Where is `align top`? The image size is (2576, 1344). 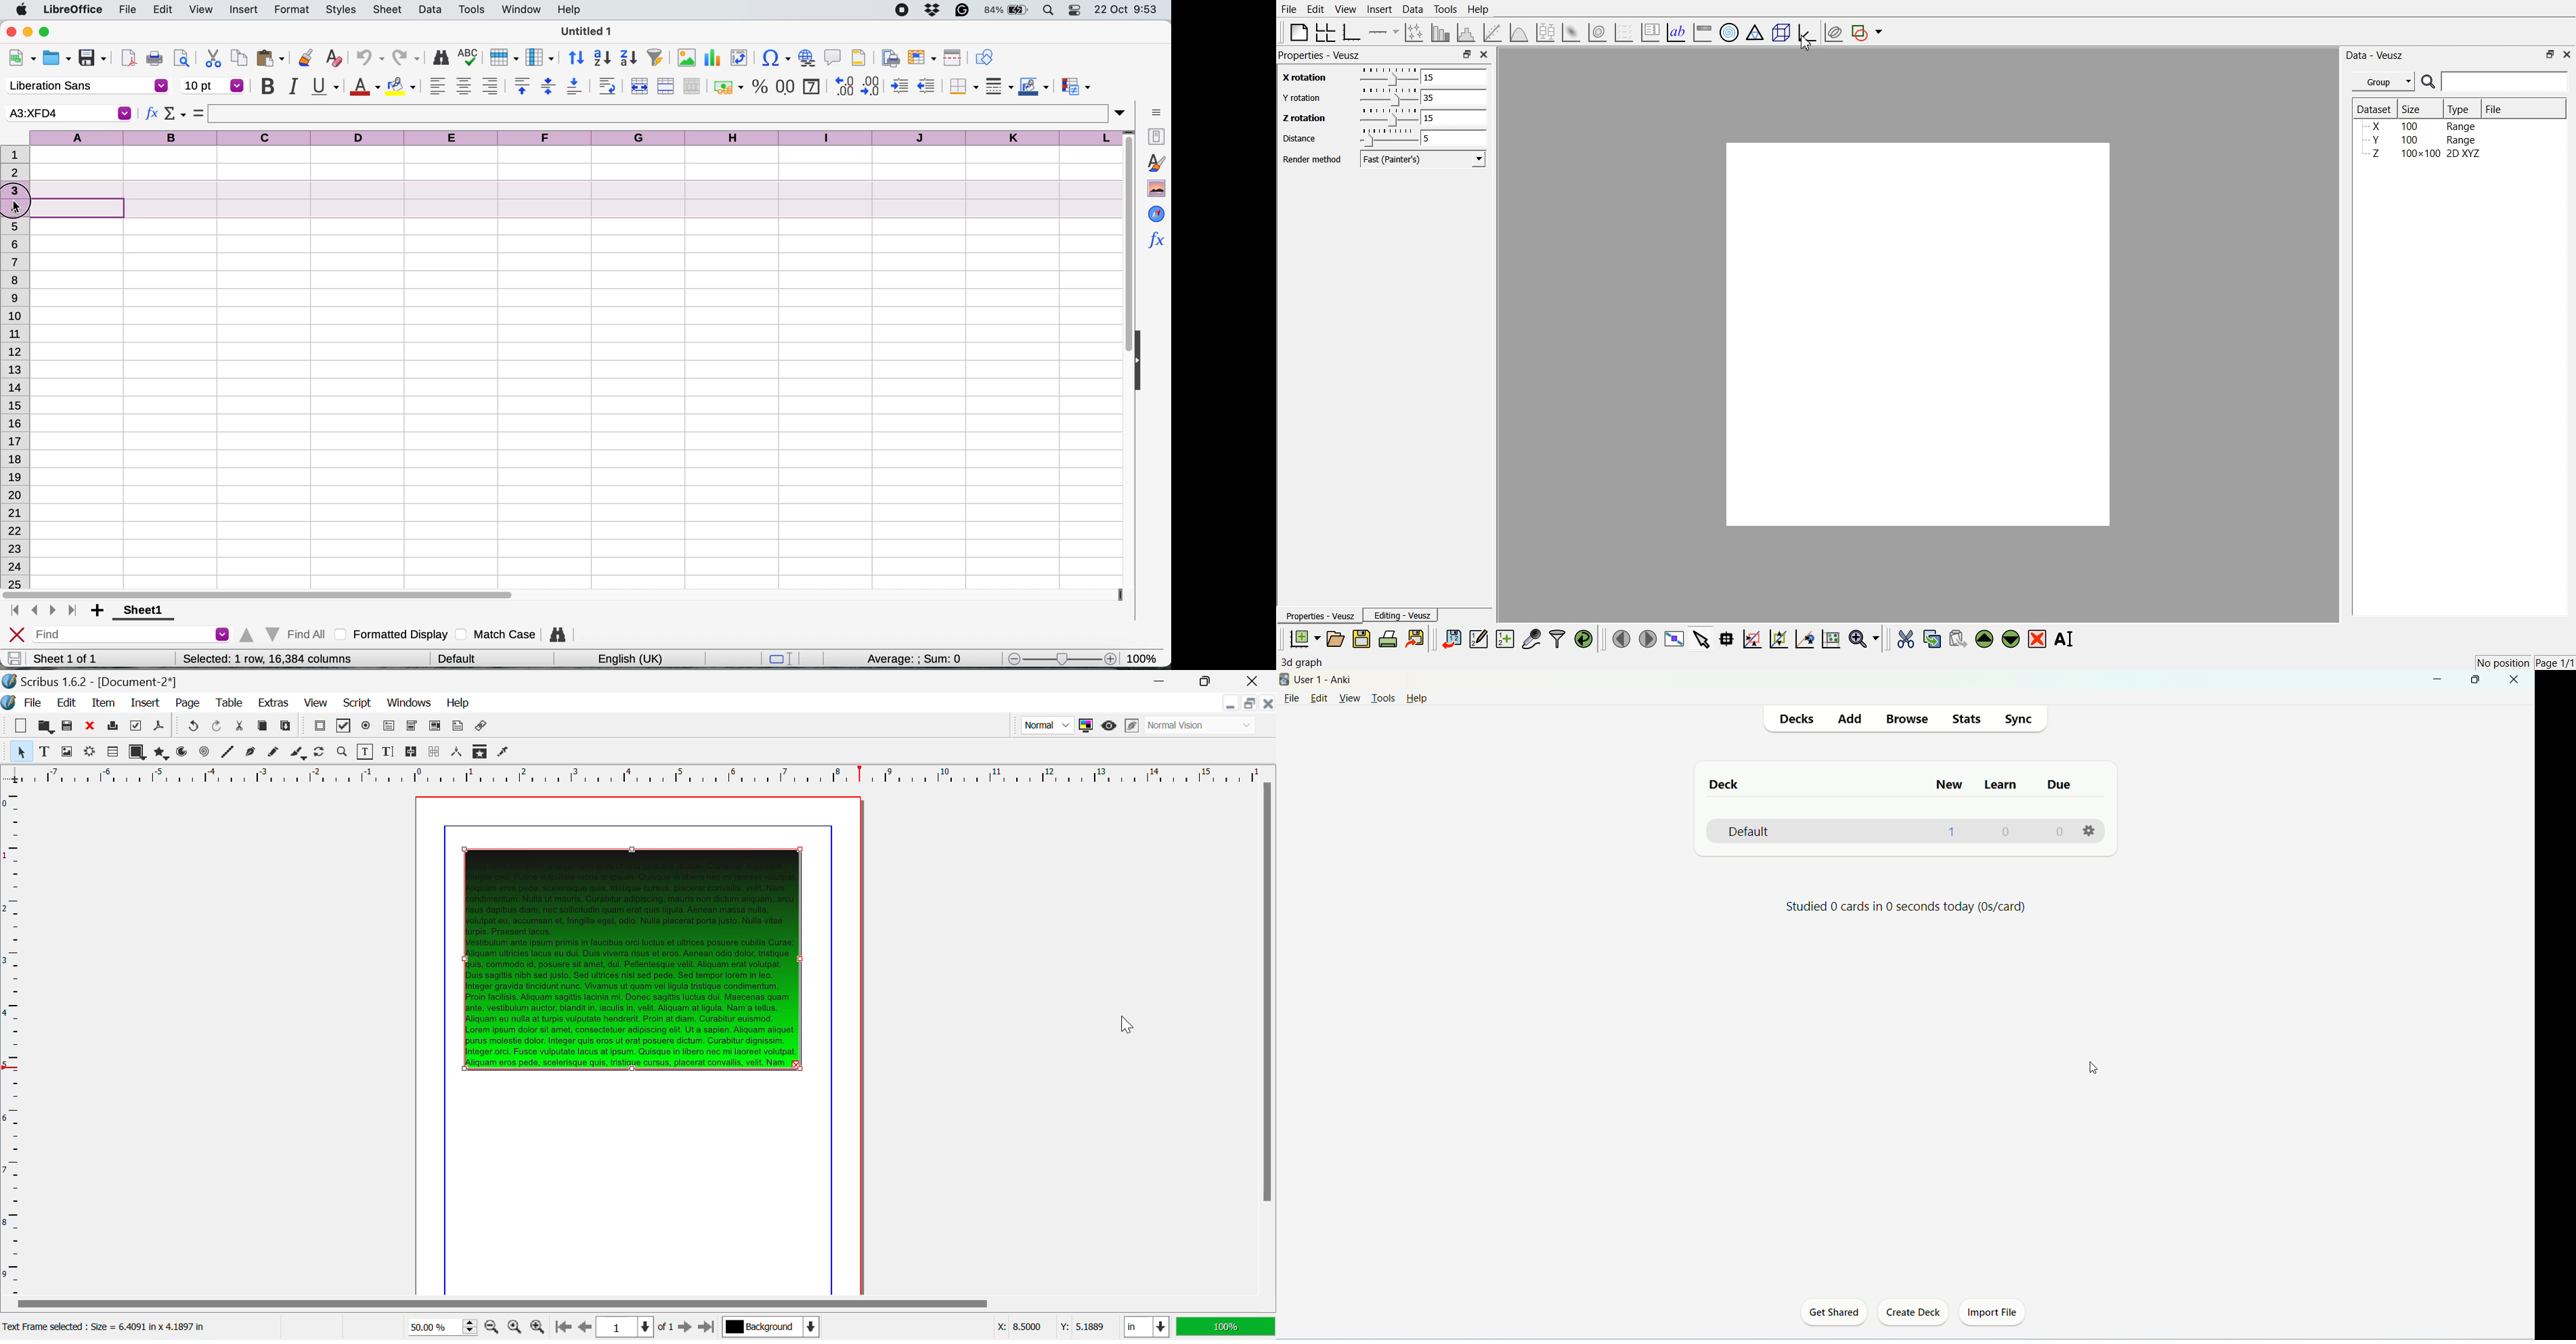
align top is located at coordinates (522, 85).